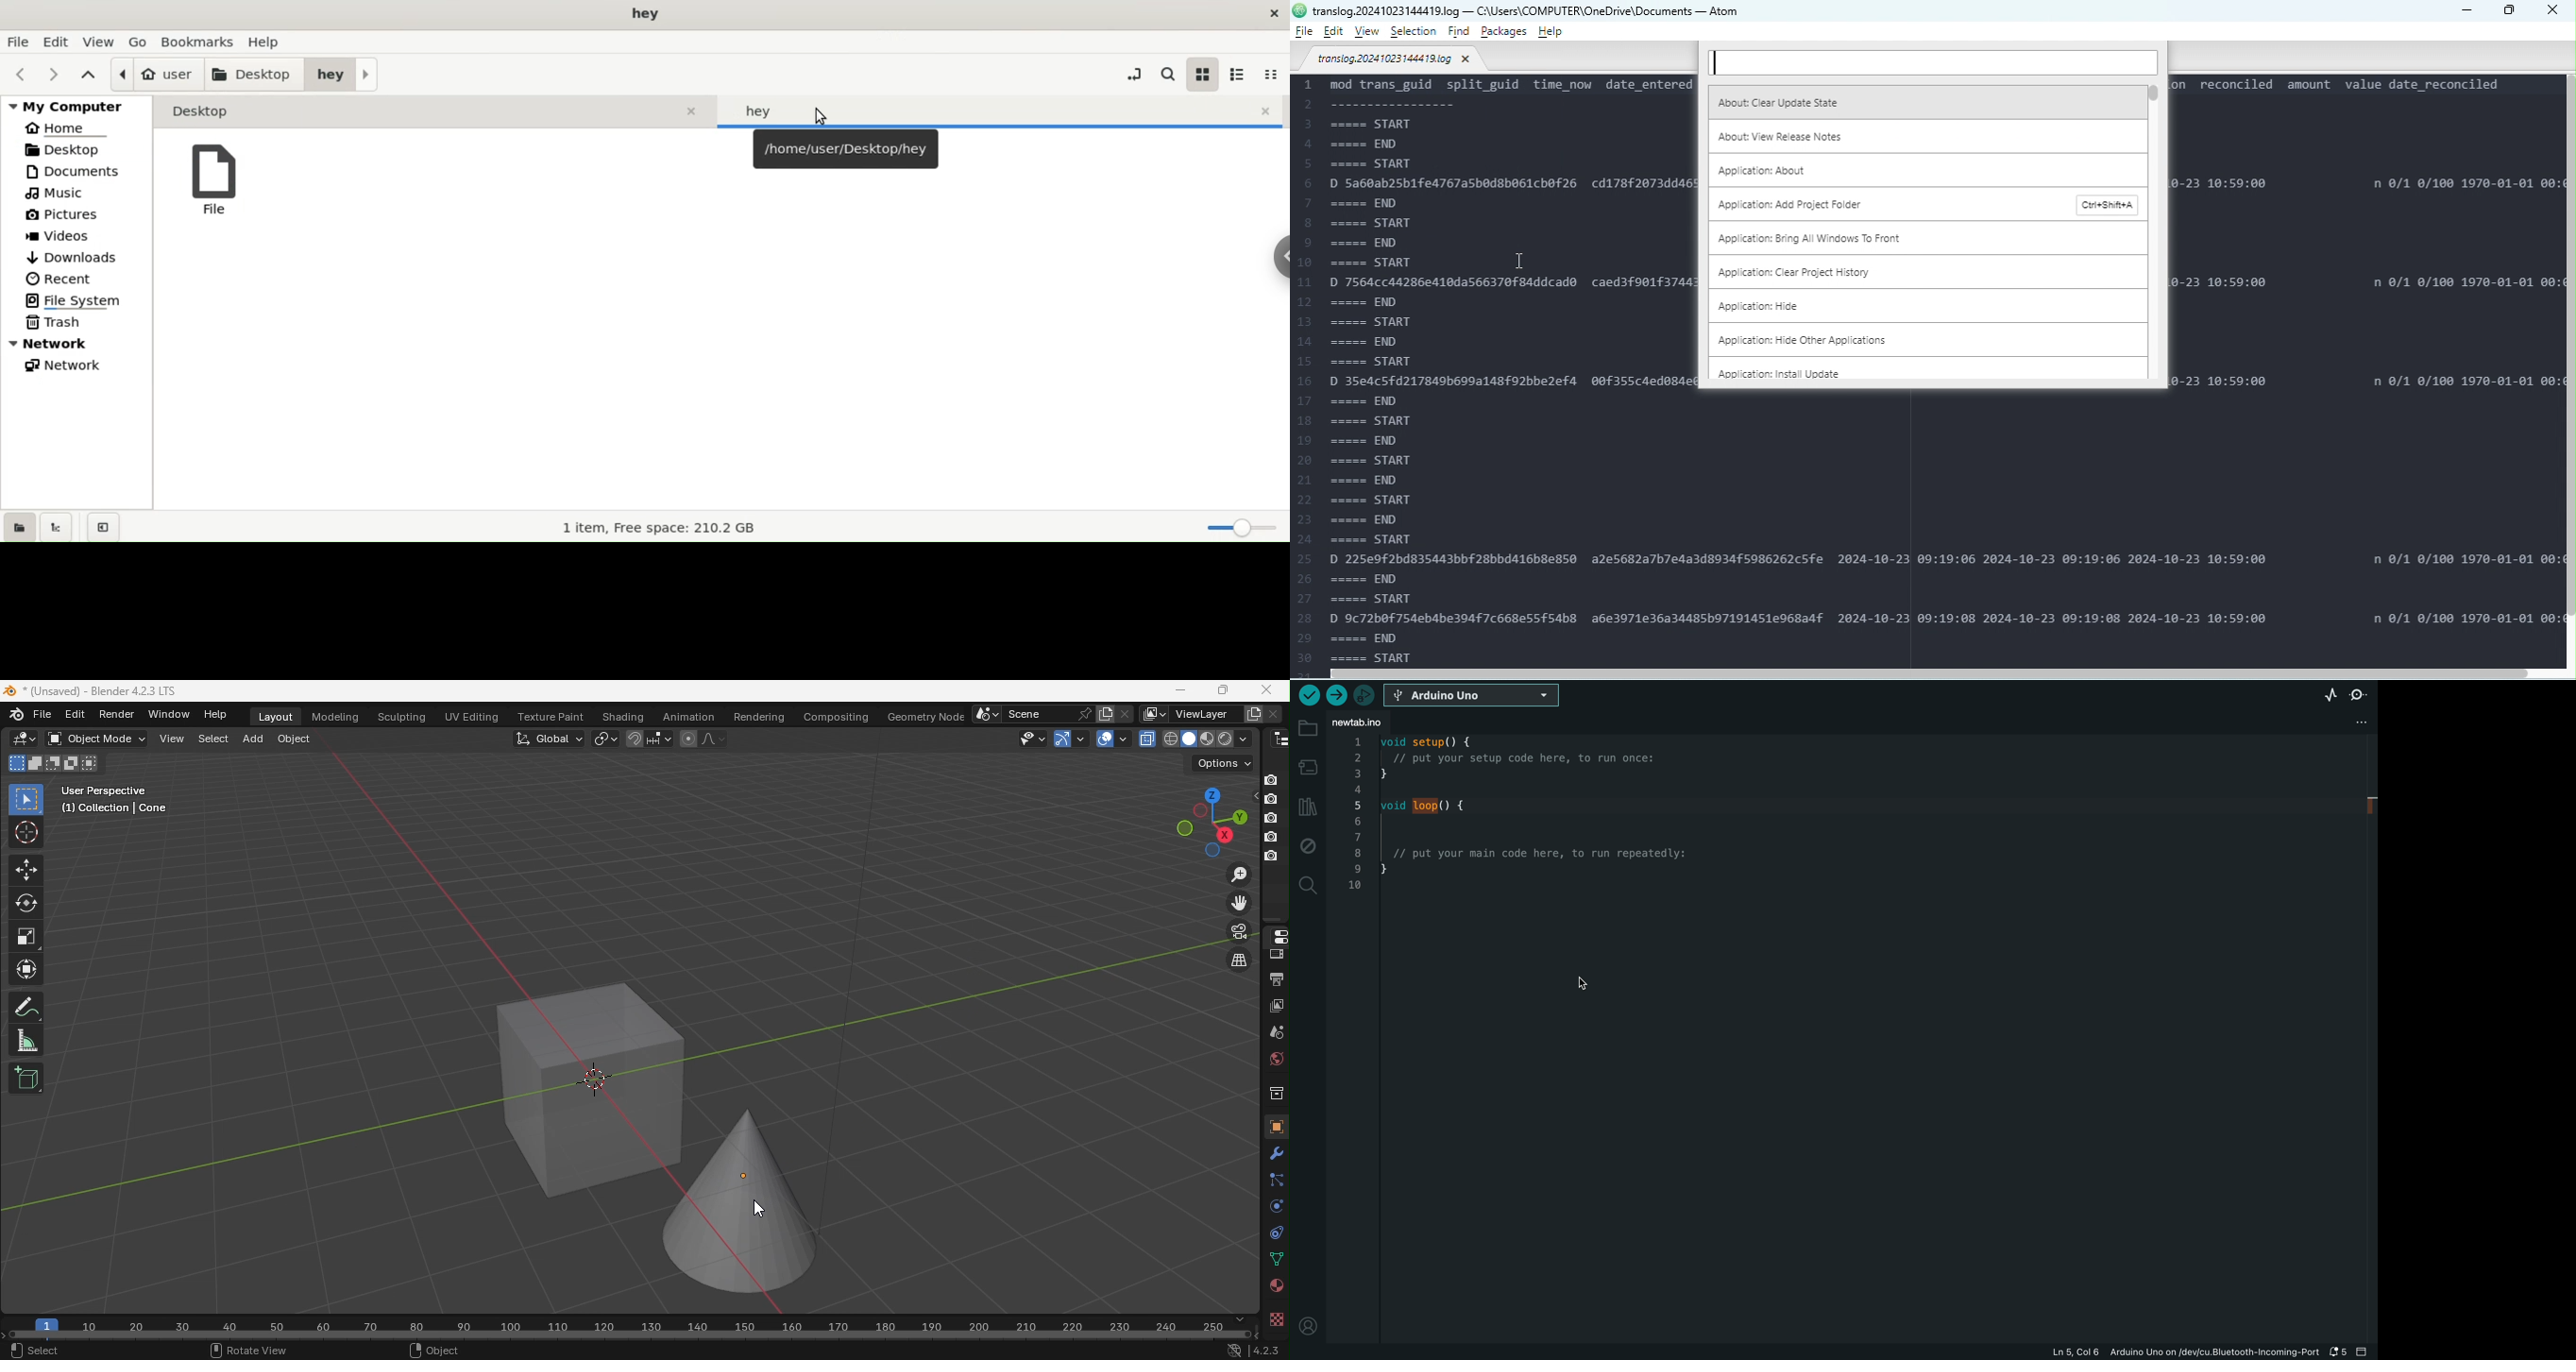 The height and width of the screenshot is (1372, 2576). Describe the element at coordinates (1273, 1232) in the screenshot. I see `Constraints` at that location.